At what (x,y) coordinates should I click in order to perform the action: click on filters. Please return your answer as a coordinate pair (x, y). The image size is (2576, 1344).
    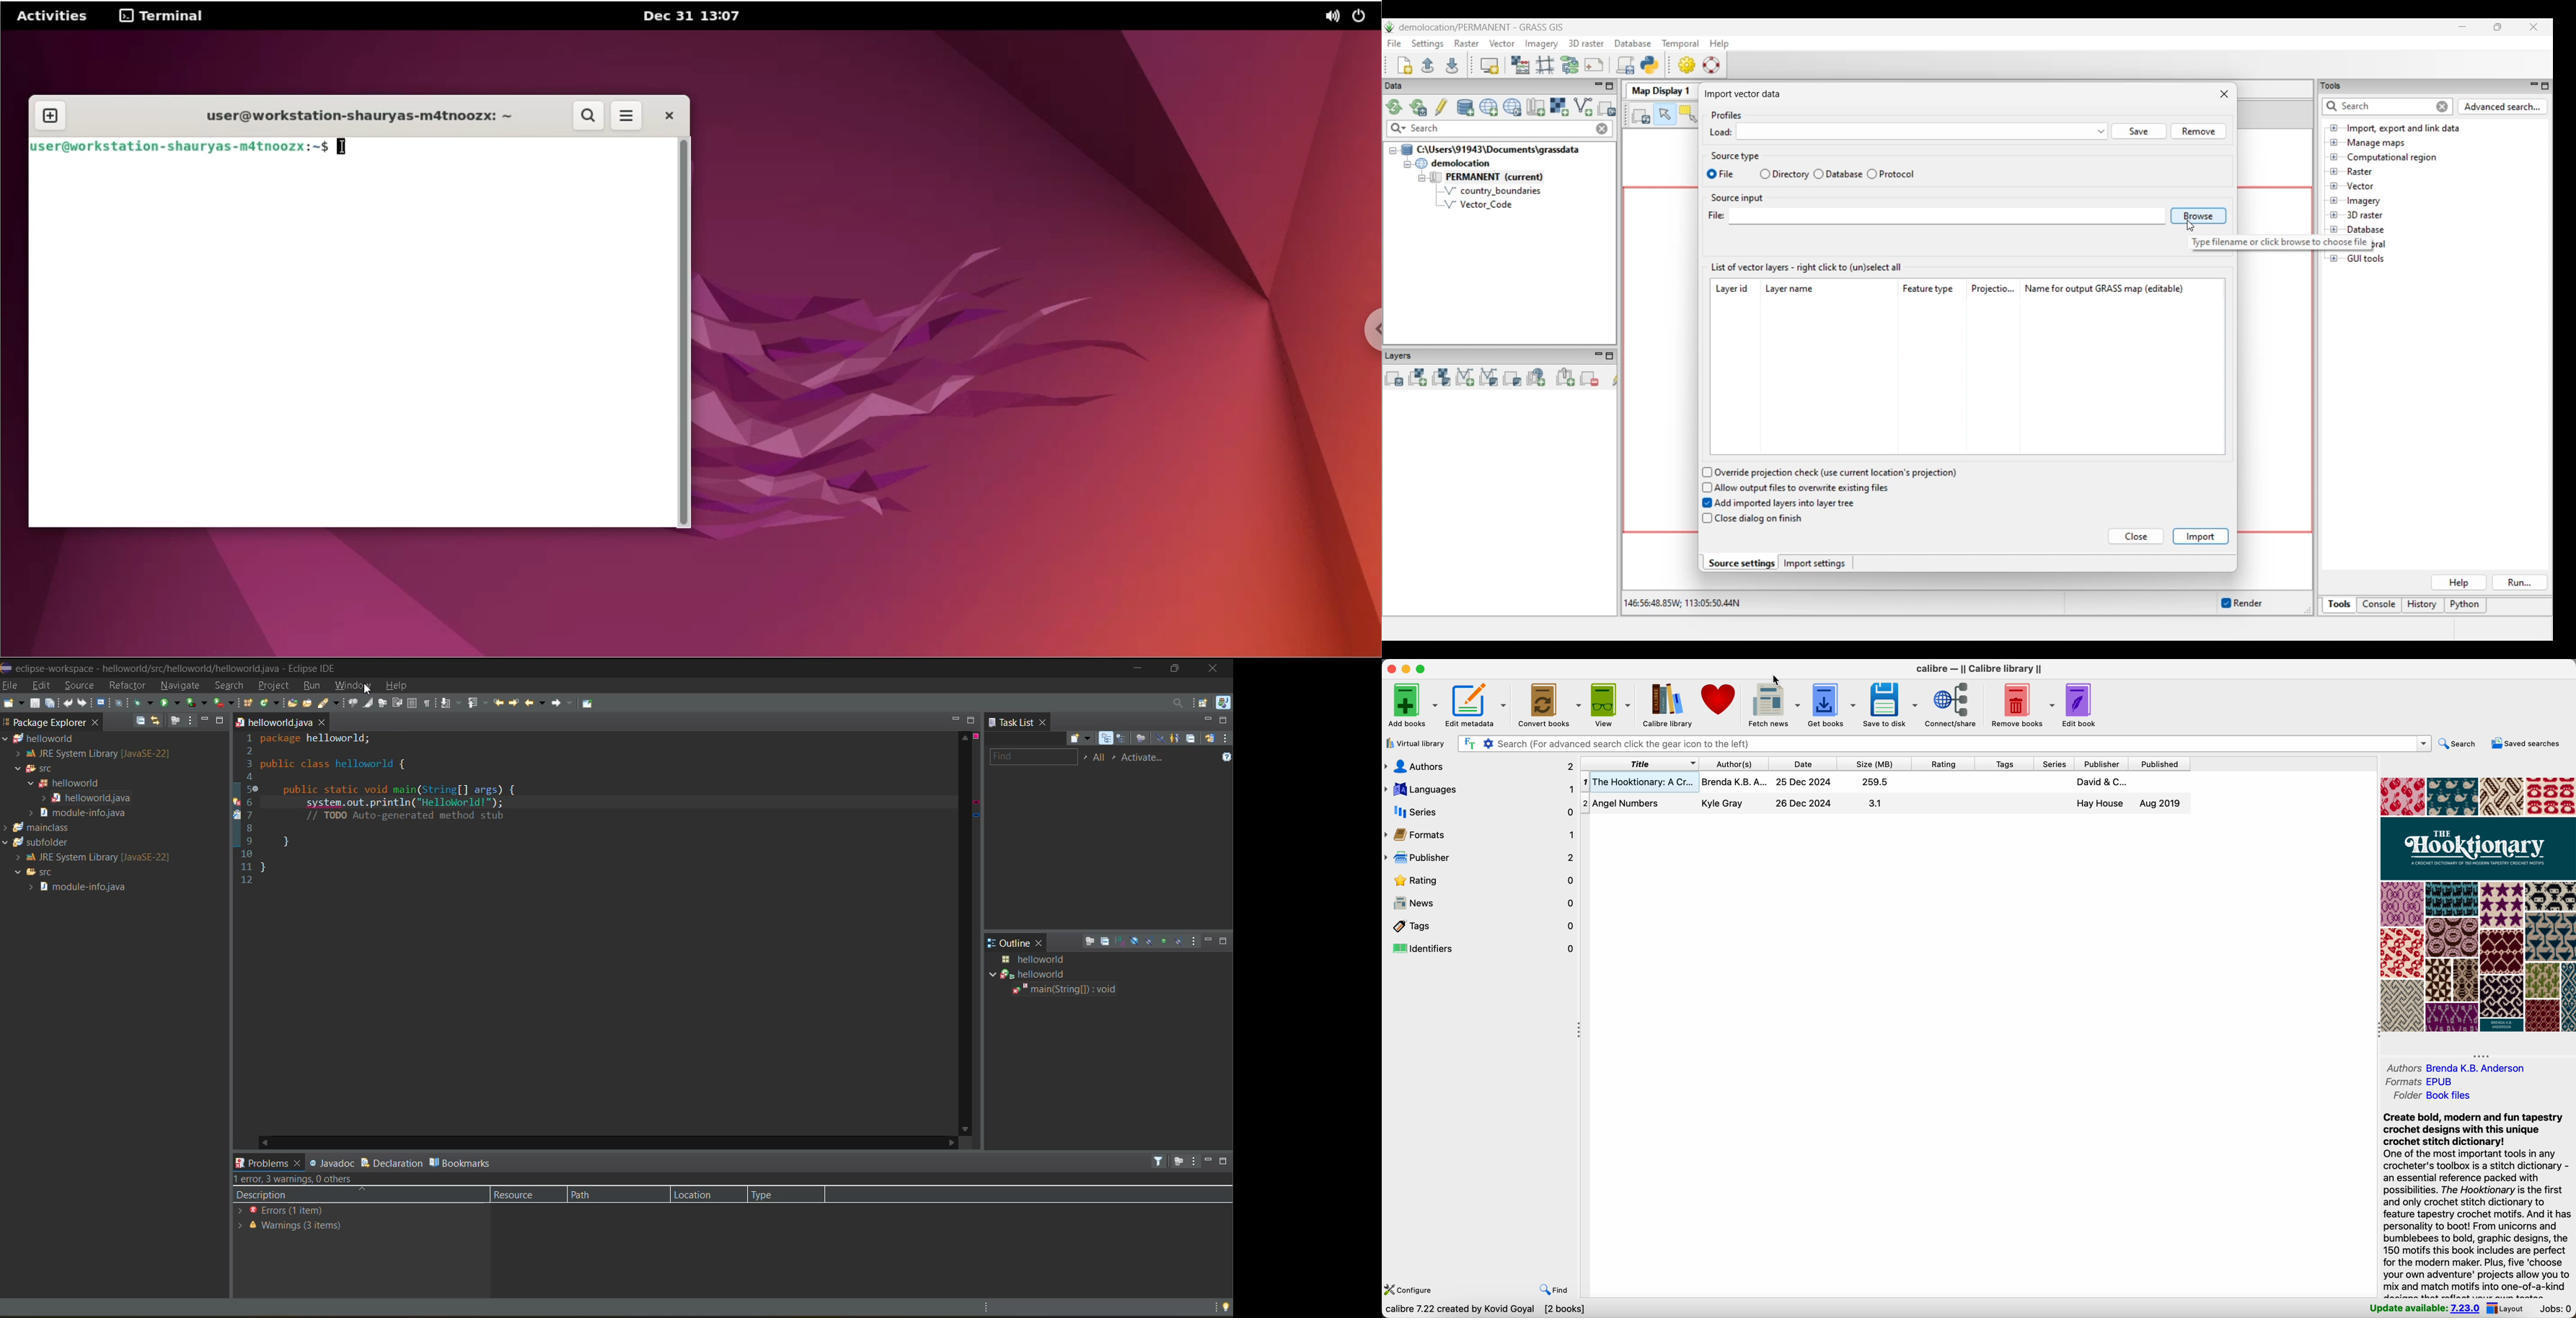
    Looking at the image, I should click on (1159, 1161).